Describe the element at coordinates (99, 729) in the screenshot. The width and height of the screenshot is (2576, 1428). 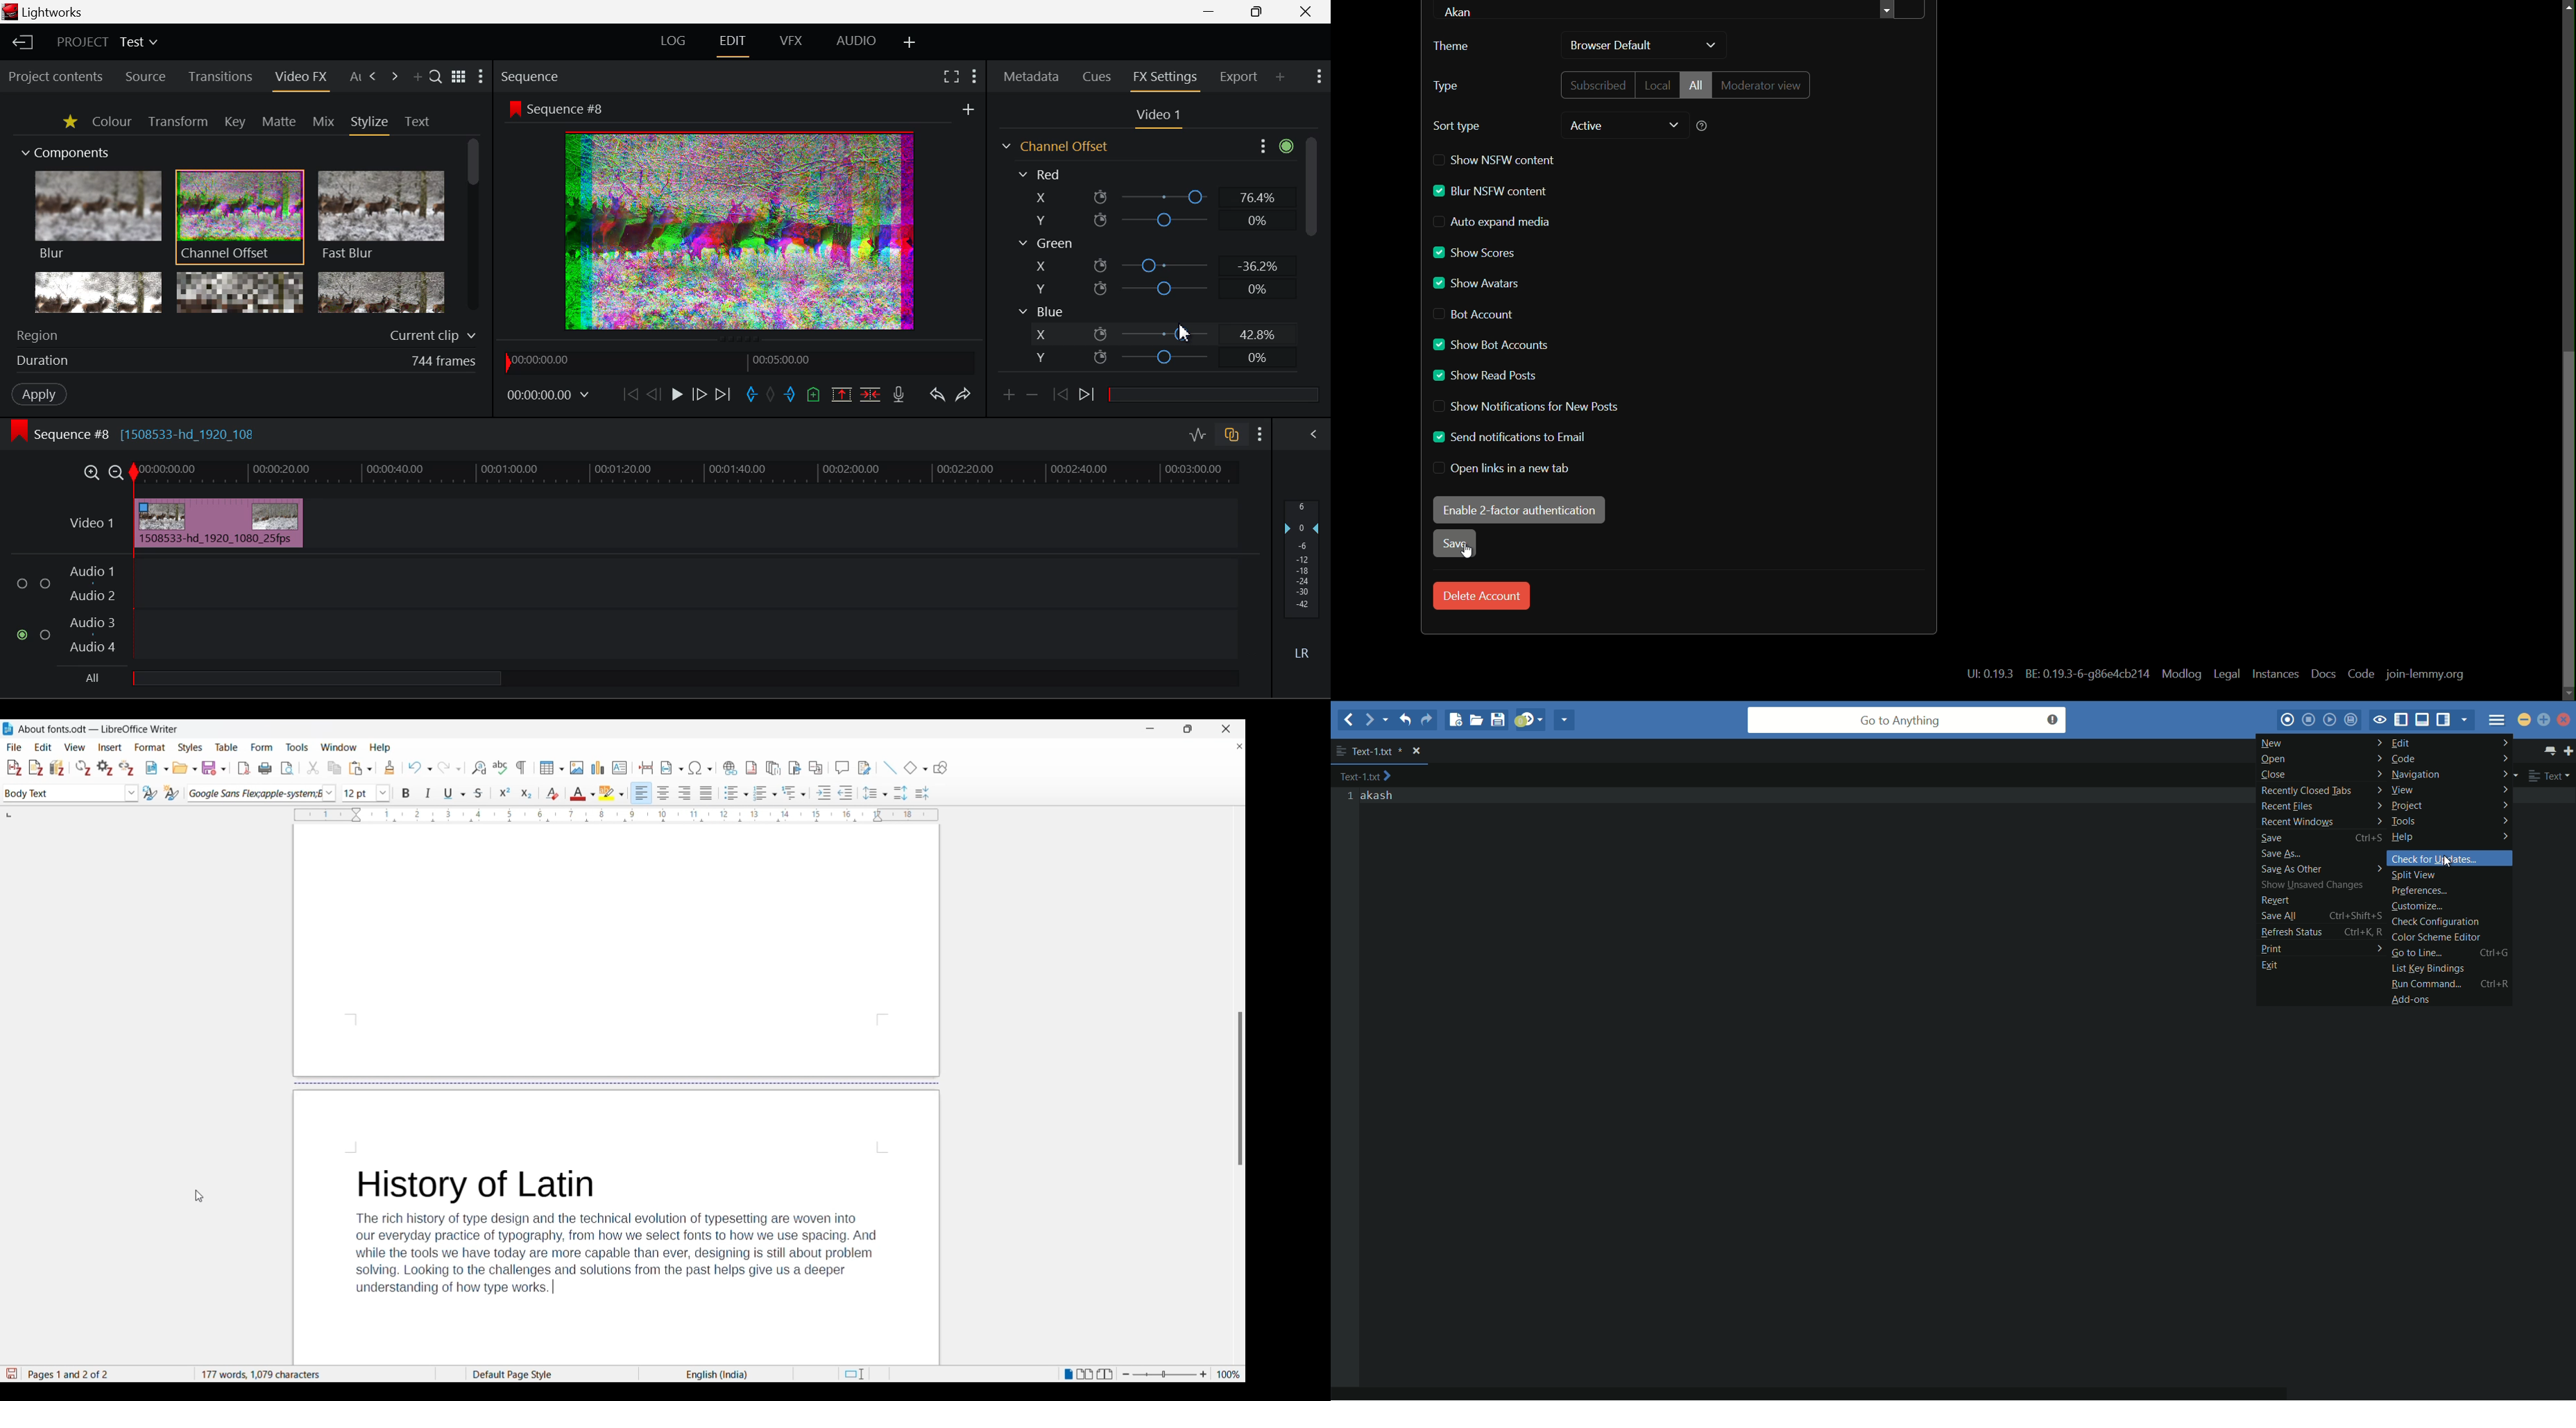
I see `About fonts.odt- LibreOffice Writer` at that location.